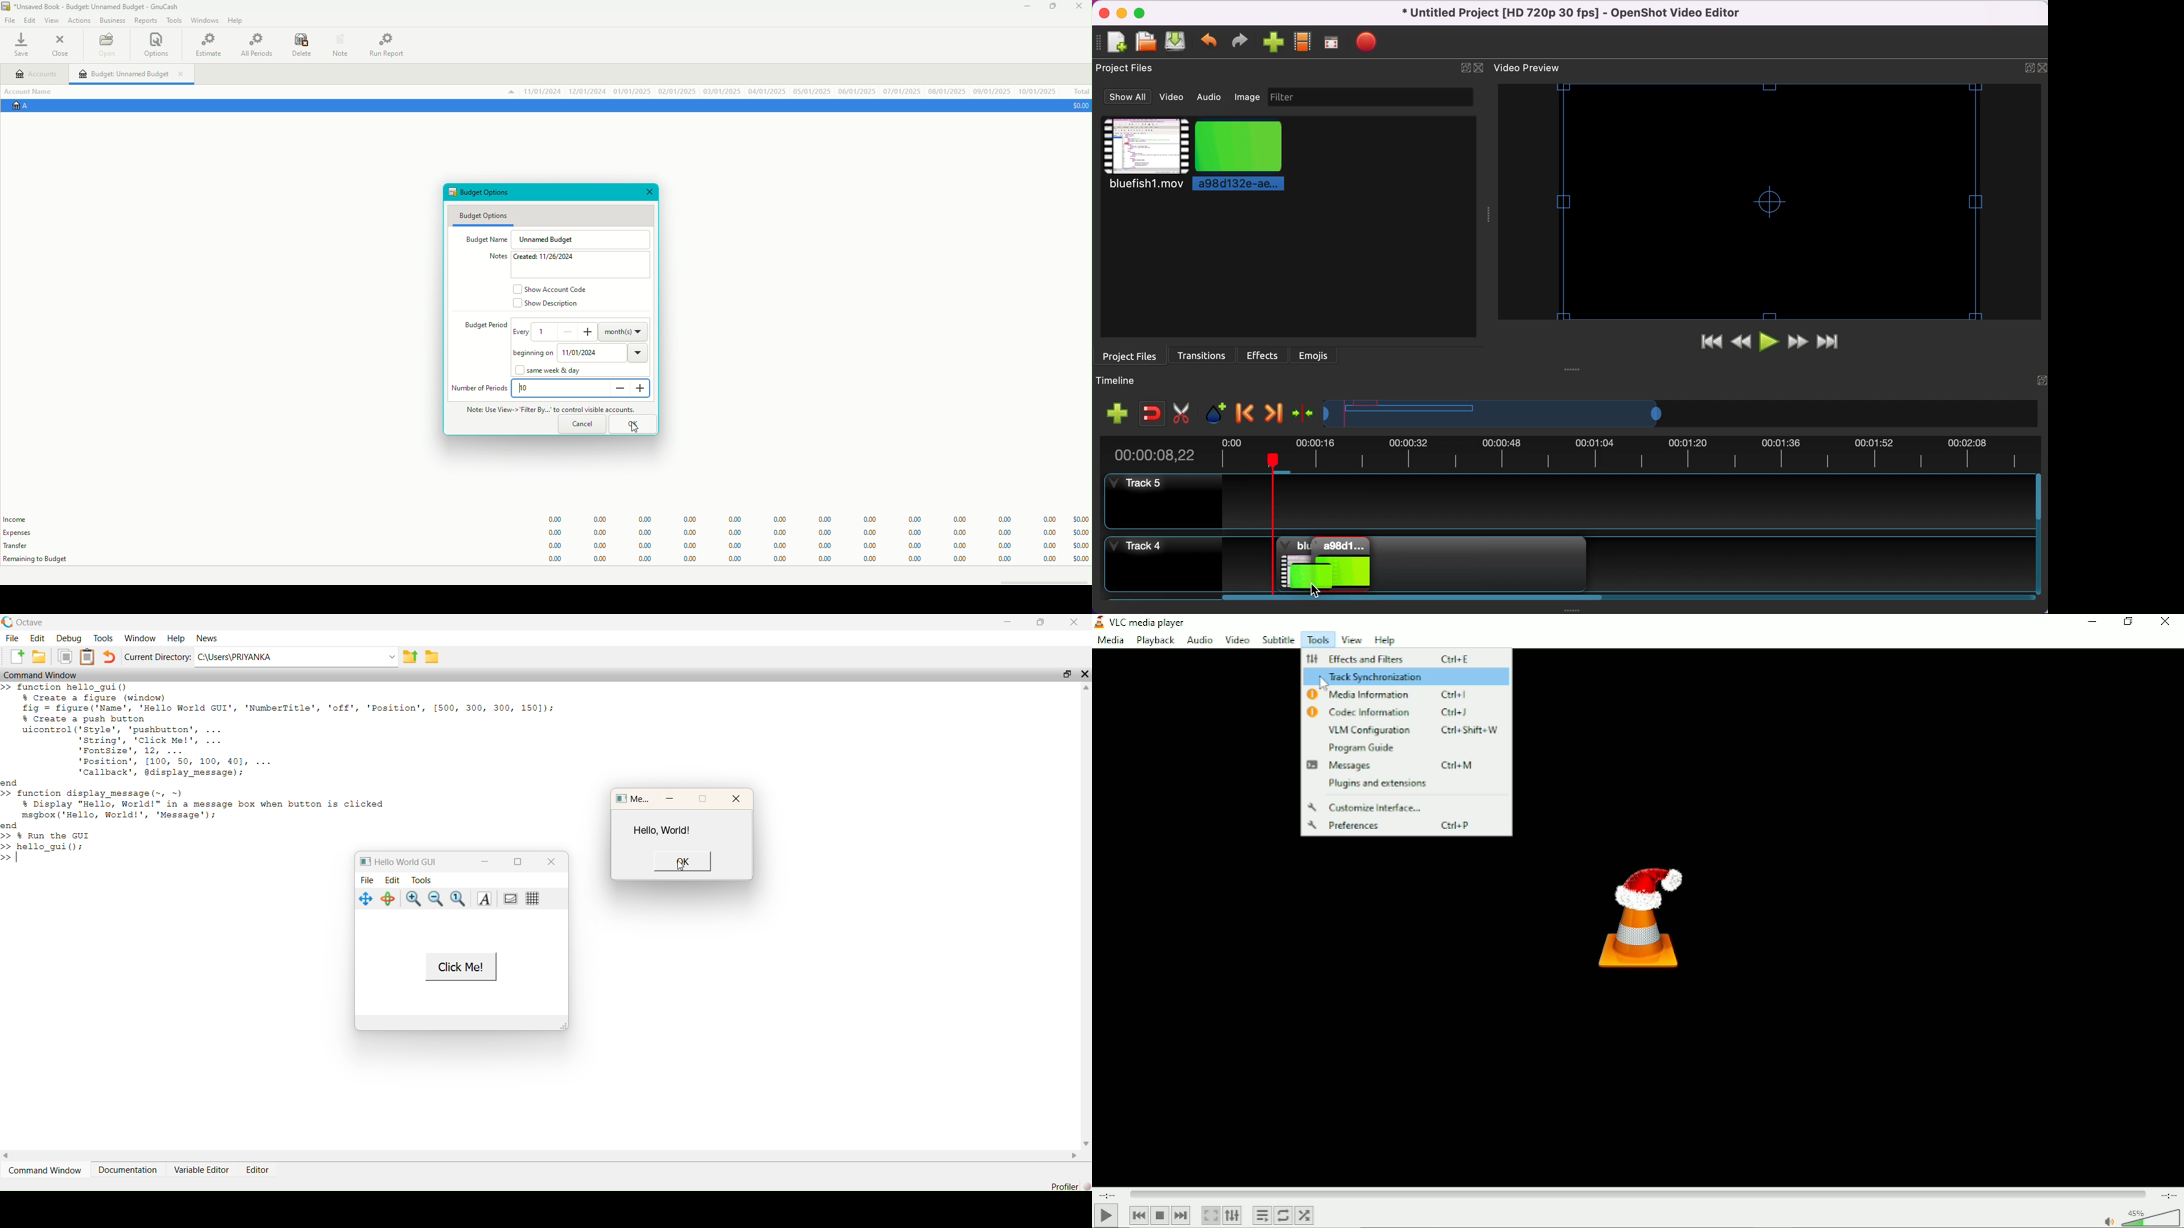 The height and width of the screenshot is (1232, 2184). I want to click on subtitle, so click(1278, 639).